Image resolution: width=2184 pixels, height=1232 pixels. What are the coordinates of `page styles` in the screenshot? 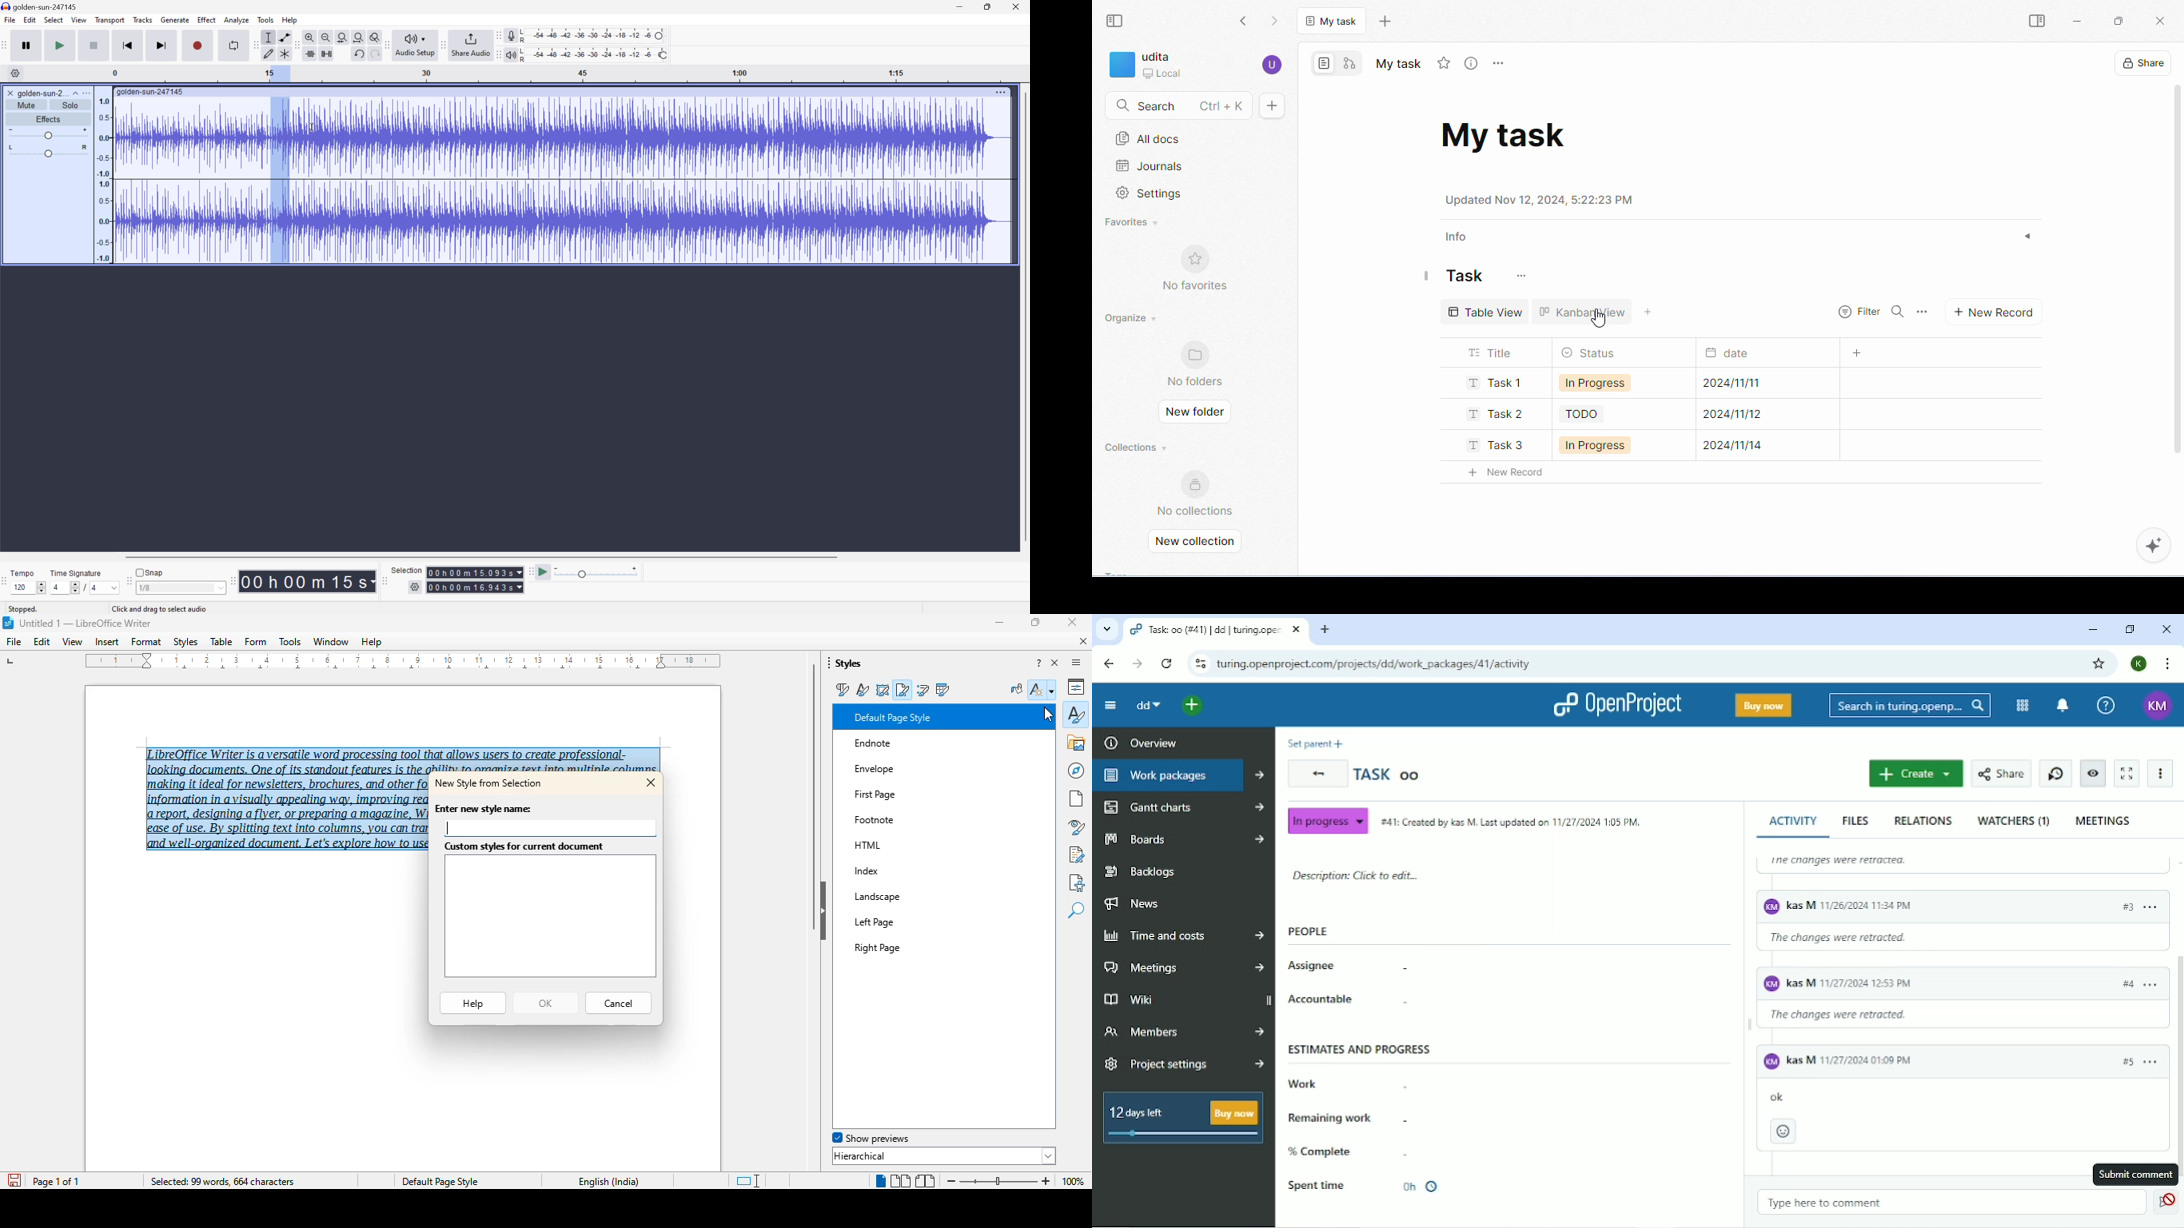 It's located at (903, 689).